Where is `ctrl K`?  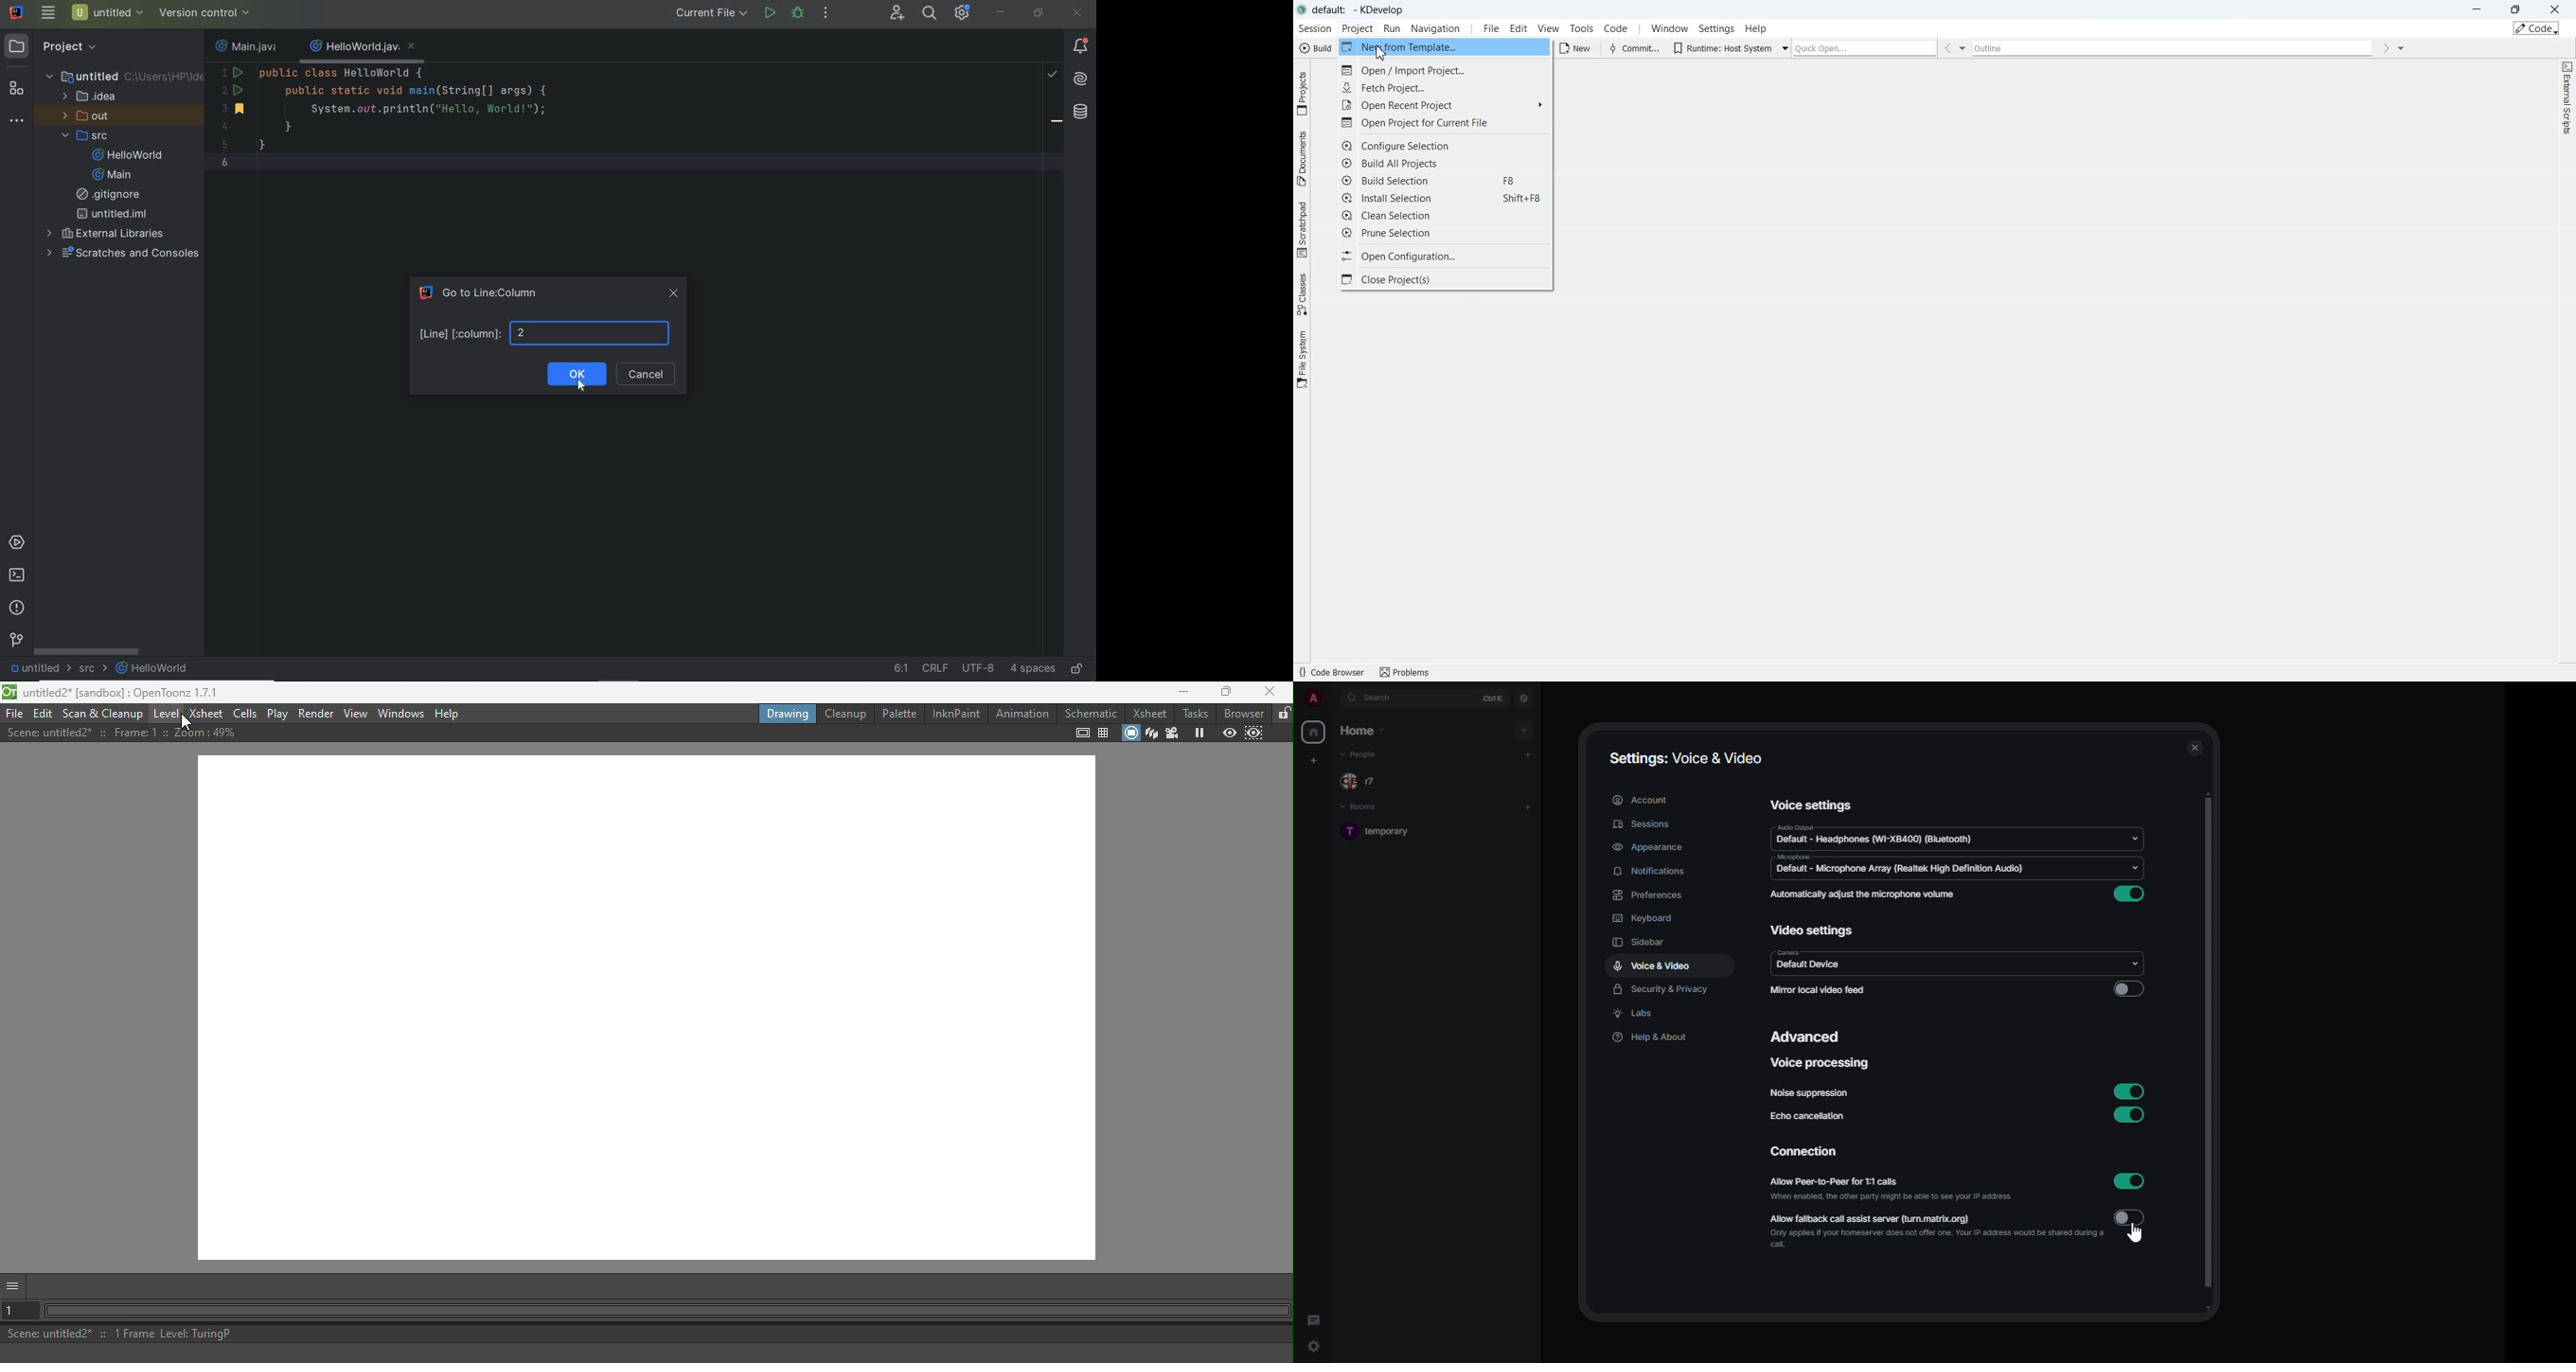 ctrl K is located at coordinates (1493, 698).